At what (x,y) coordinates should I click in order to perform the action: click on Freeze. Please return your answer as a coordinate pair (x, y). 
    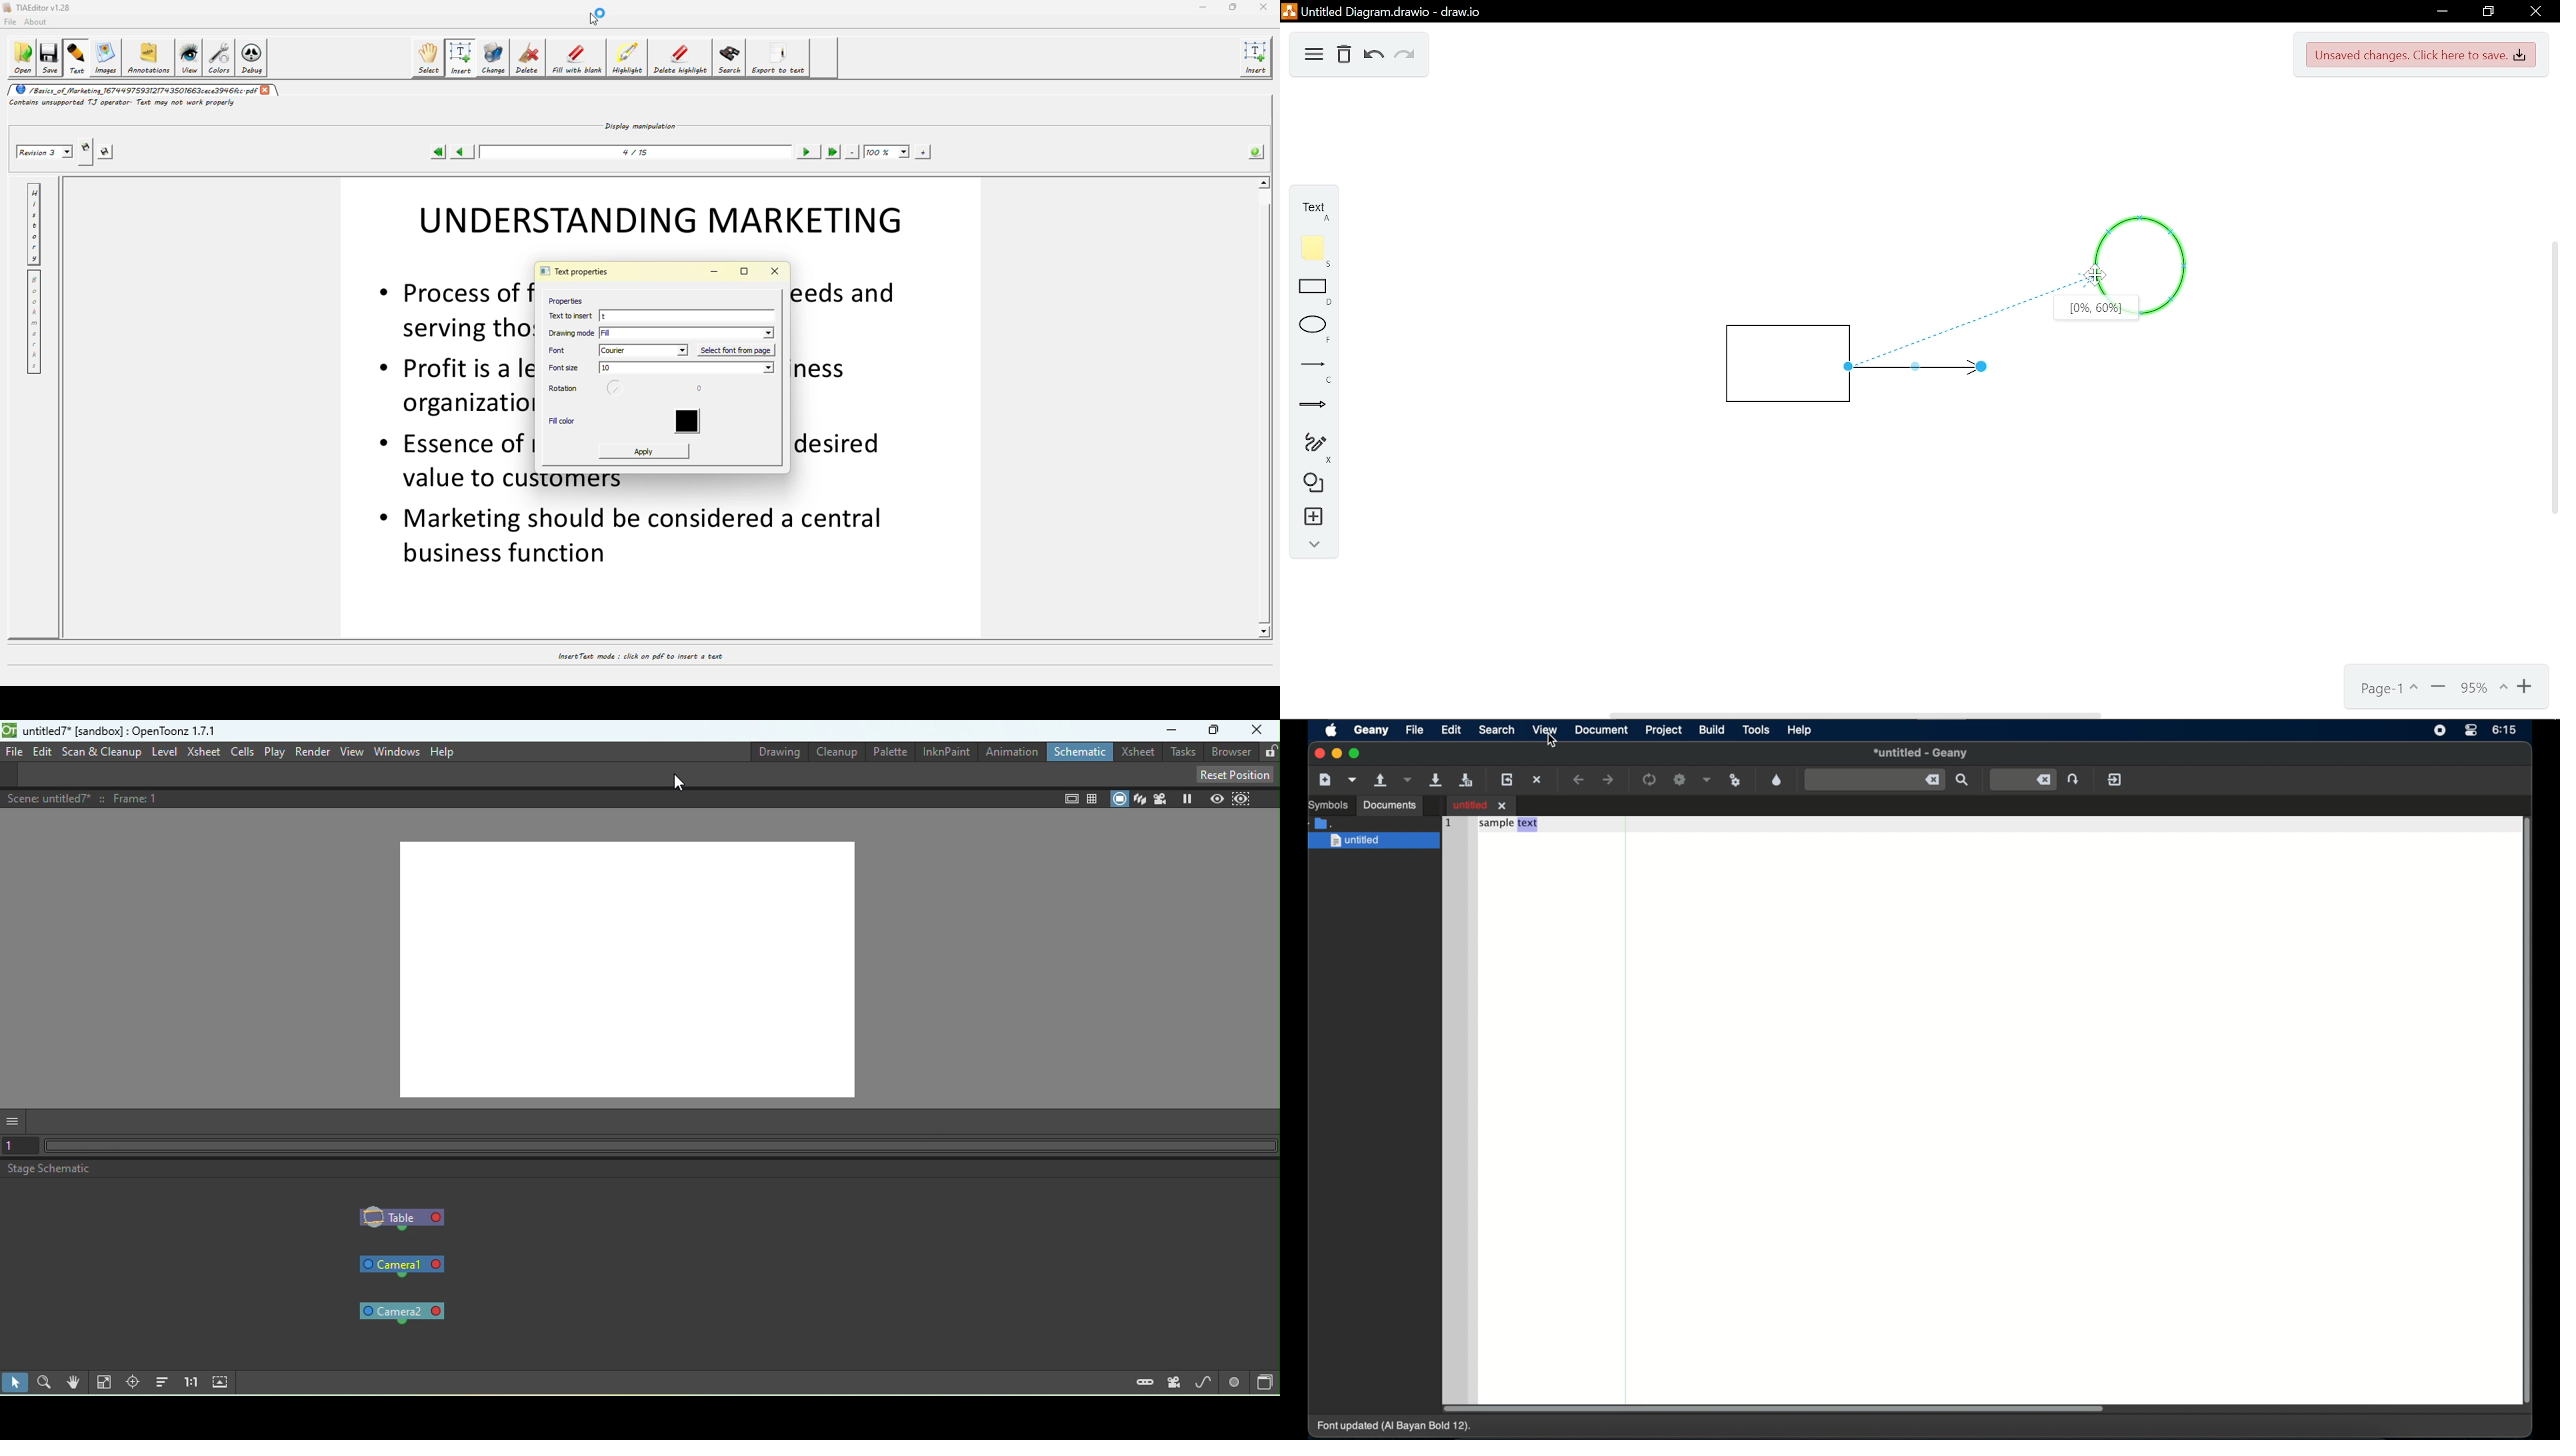
    Looking at the image, I should click on (1185, 801).